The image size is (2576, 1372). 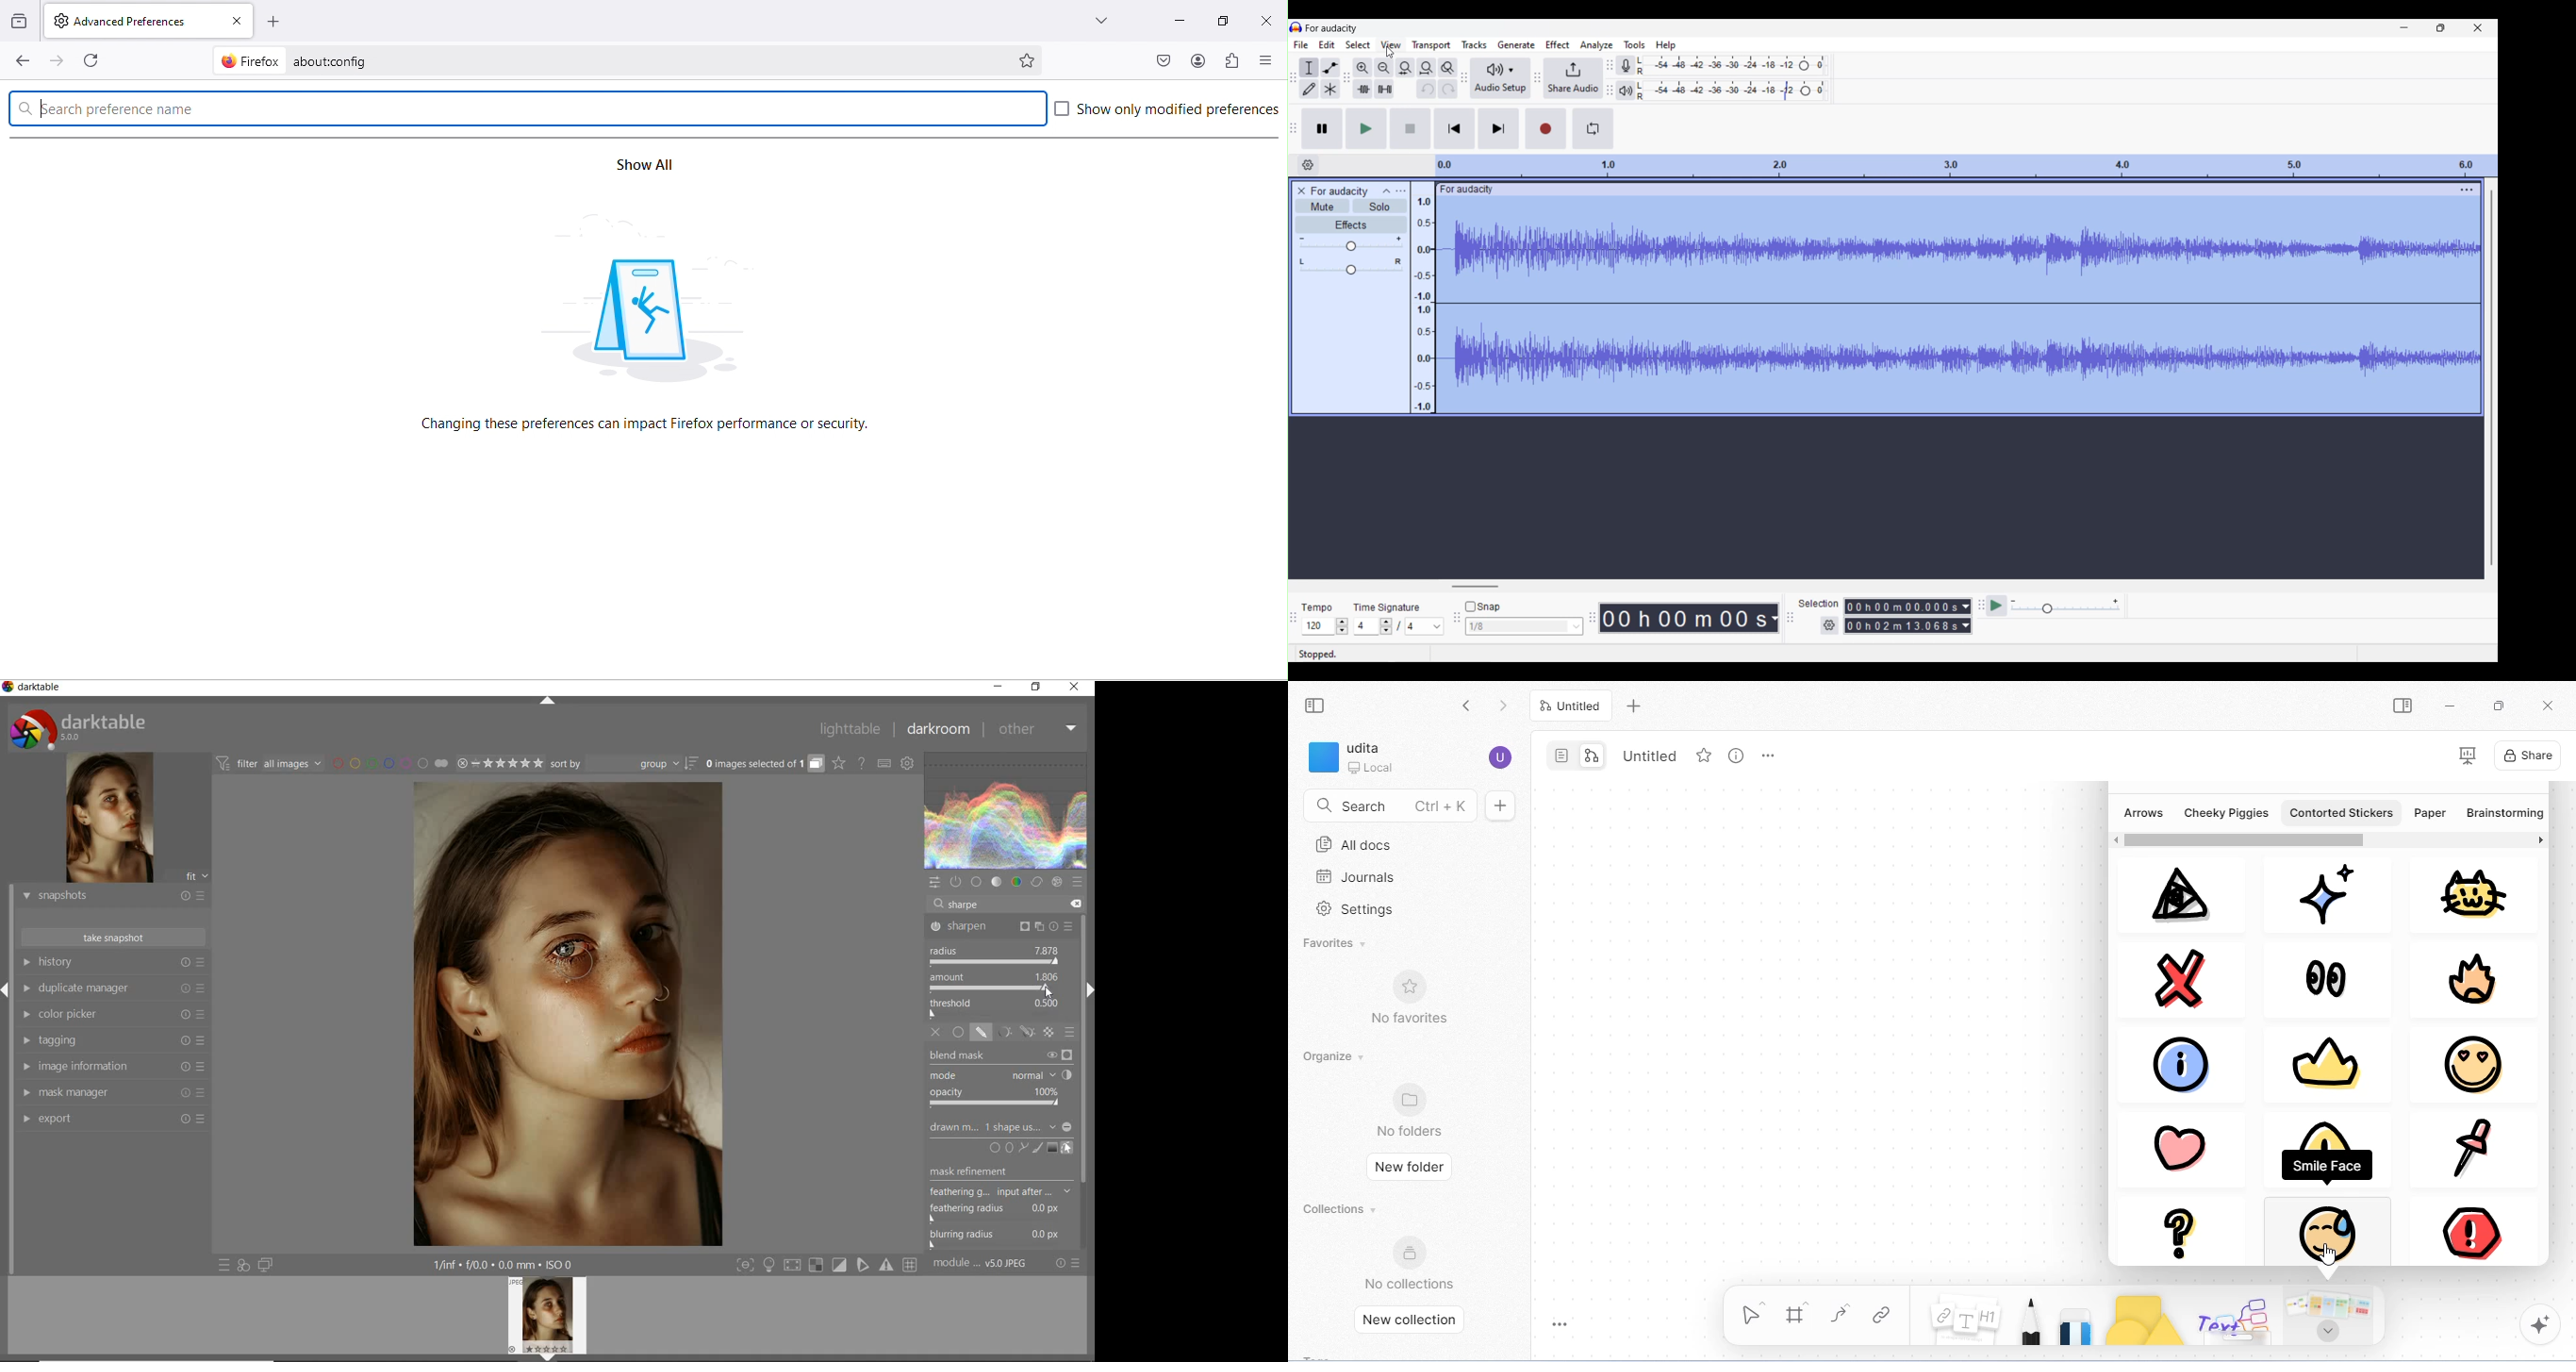 What do you see at coordinates (243, 1265) in the screenshot?
I see `quick access for applying any of your styles` at bounding box center [243, 1265].